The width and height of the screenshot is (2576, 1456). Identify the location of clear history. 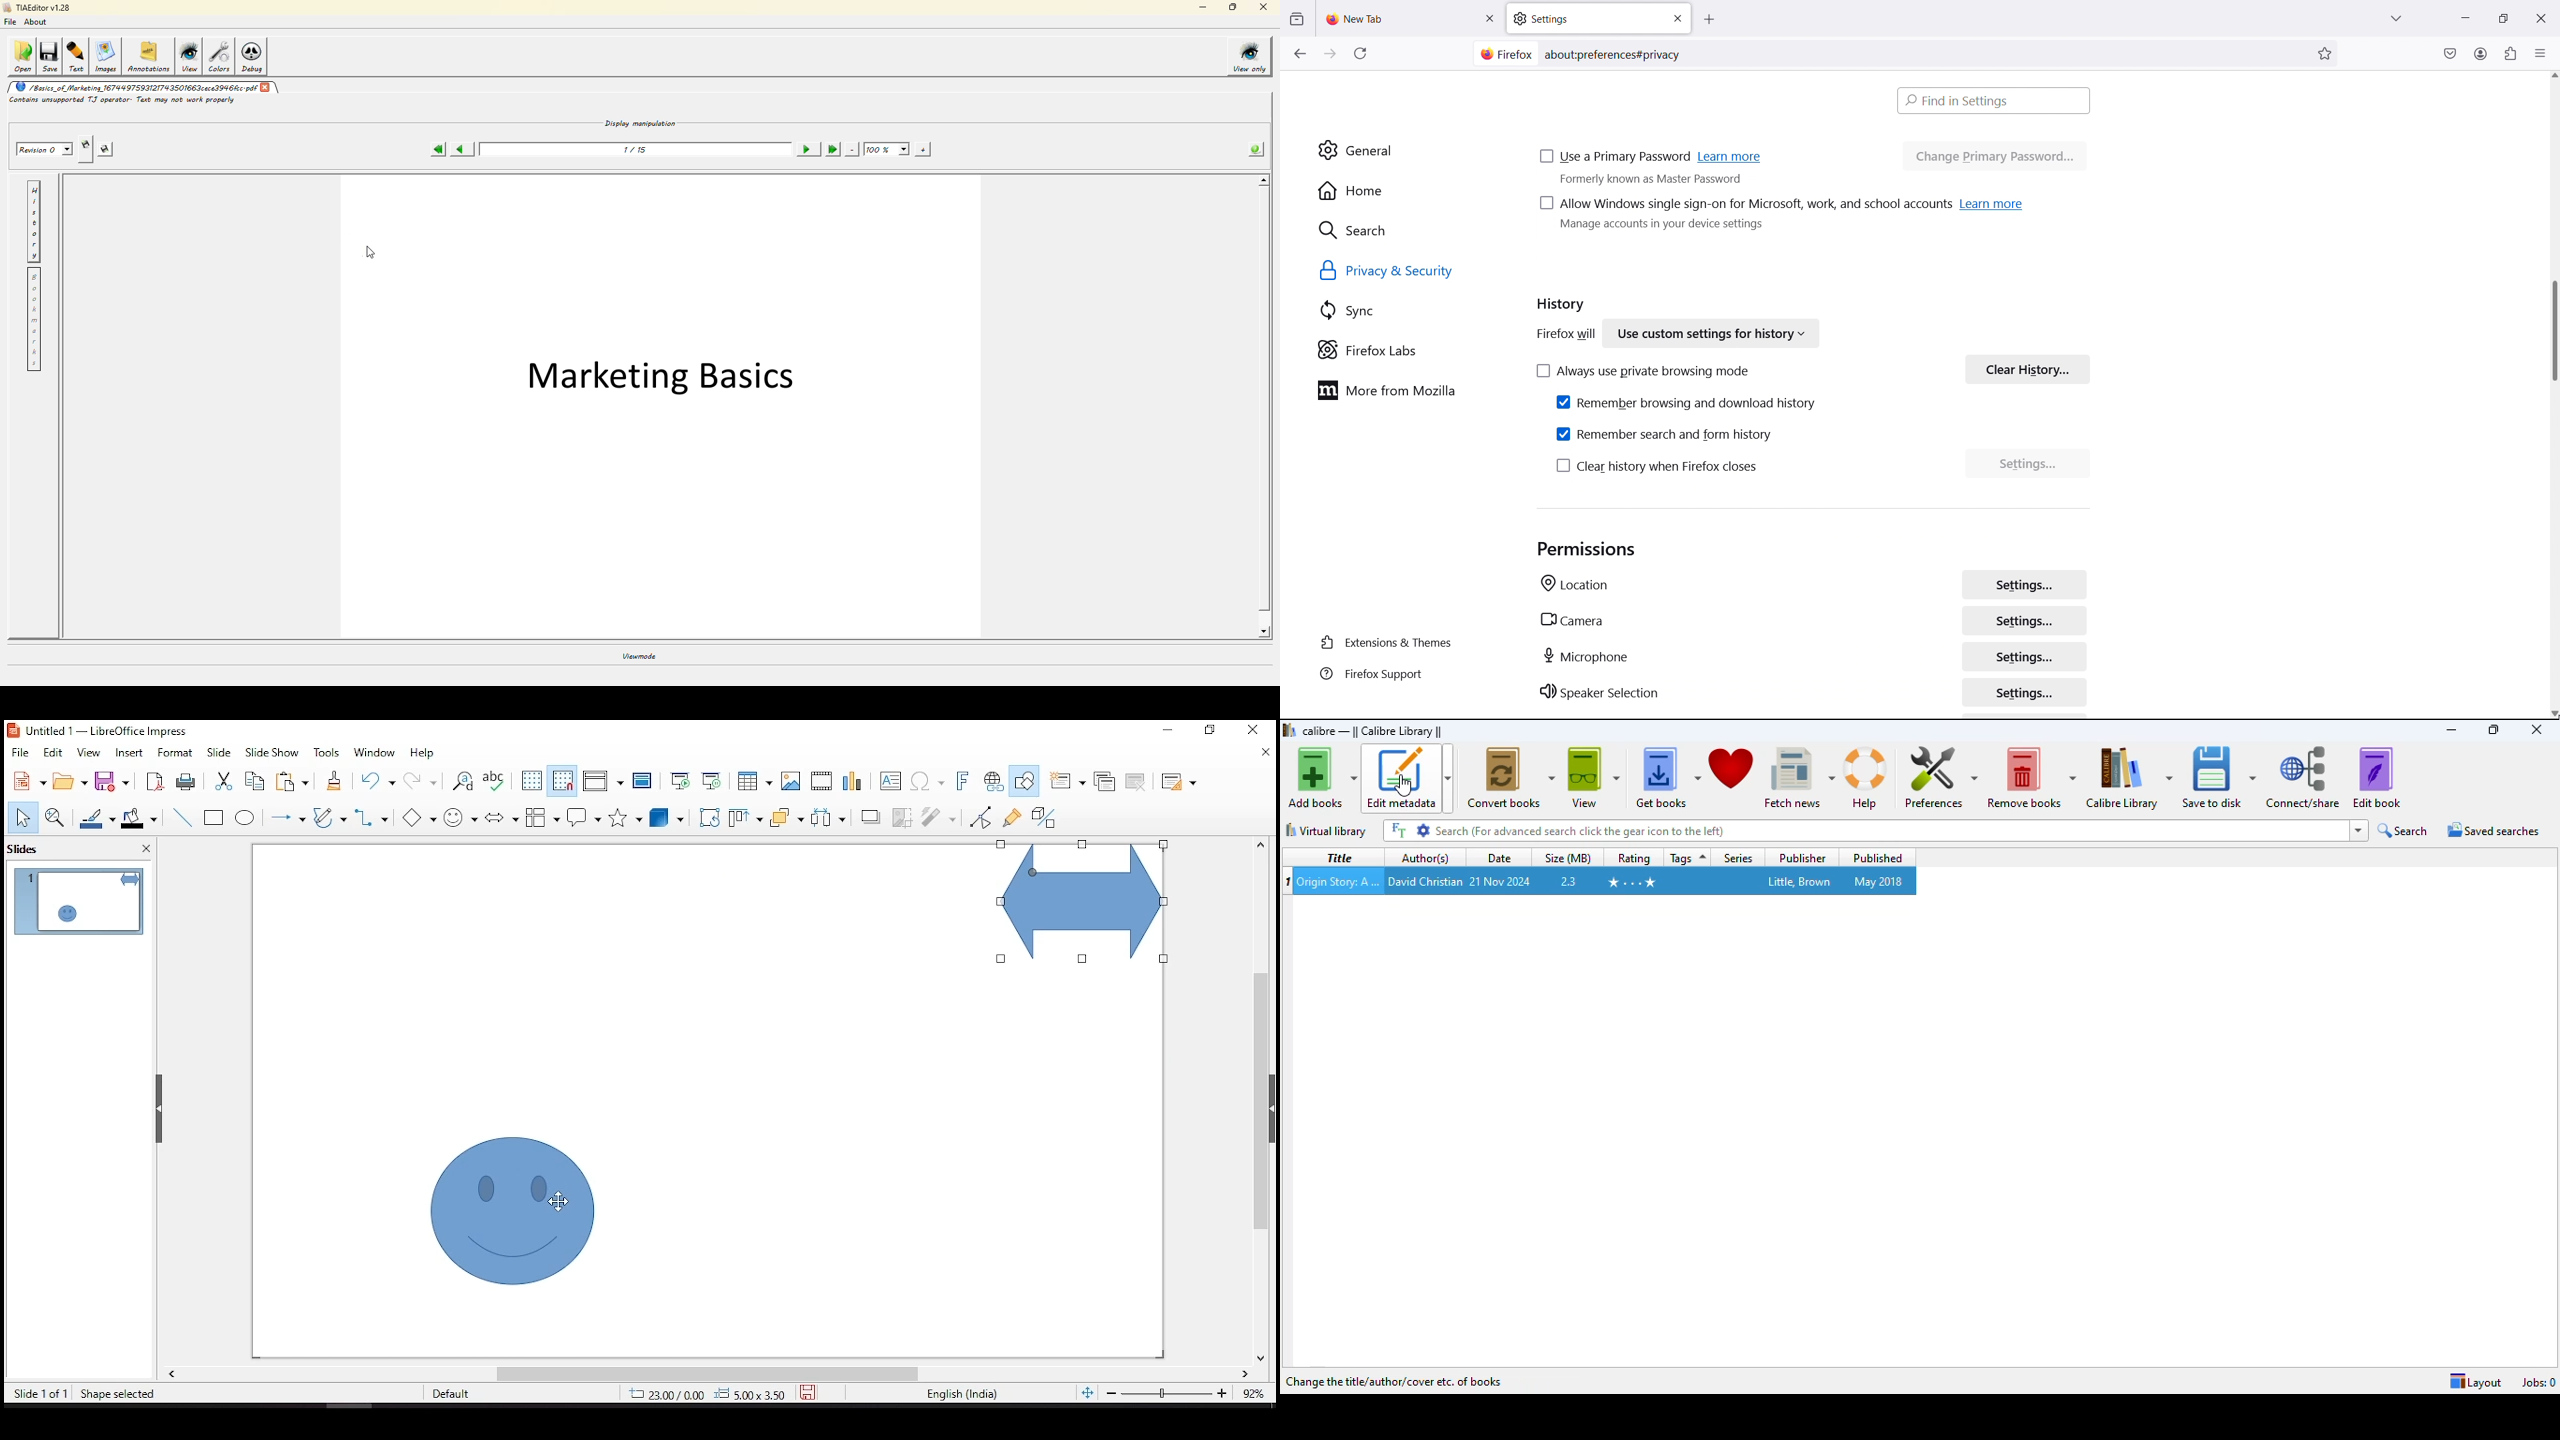
(2027, 367).